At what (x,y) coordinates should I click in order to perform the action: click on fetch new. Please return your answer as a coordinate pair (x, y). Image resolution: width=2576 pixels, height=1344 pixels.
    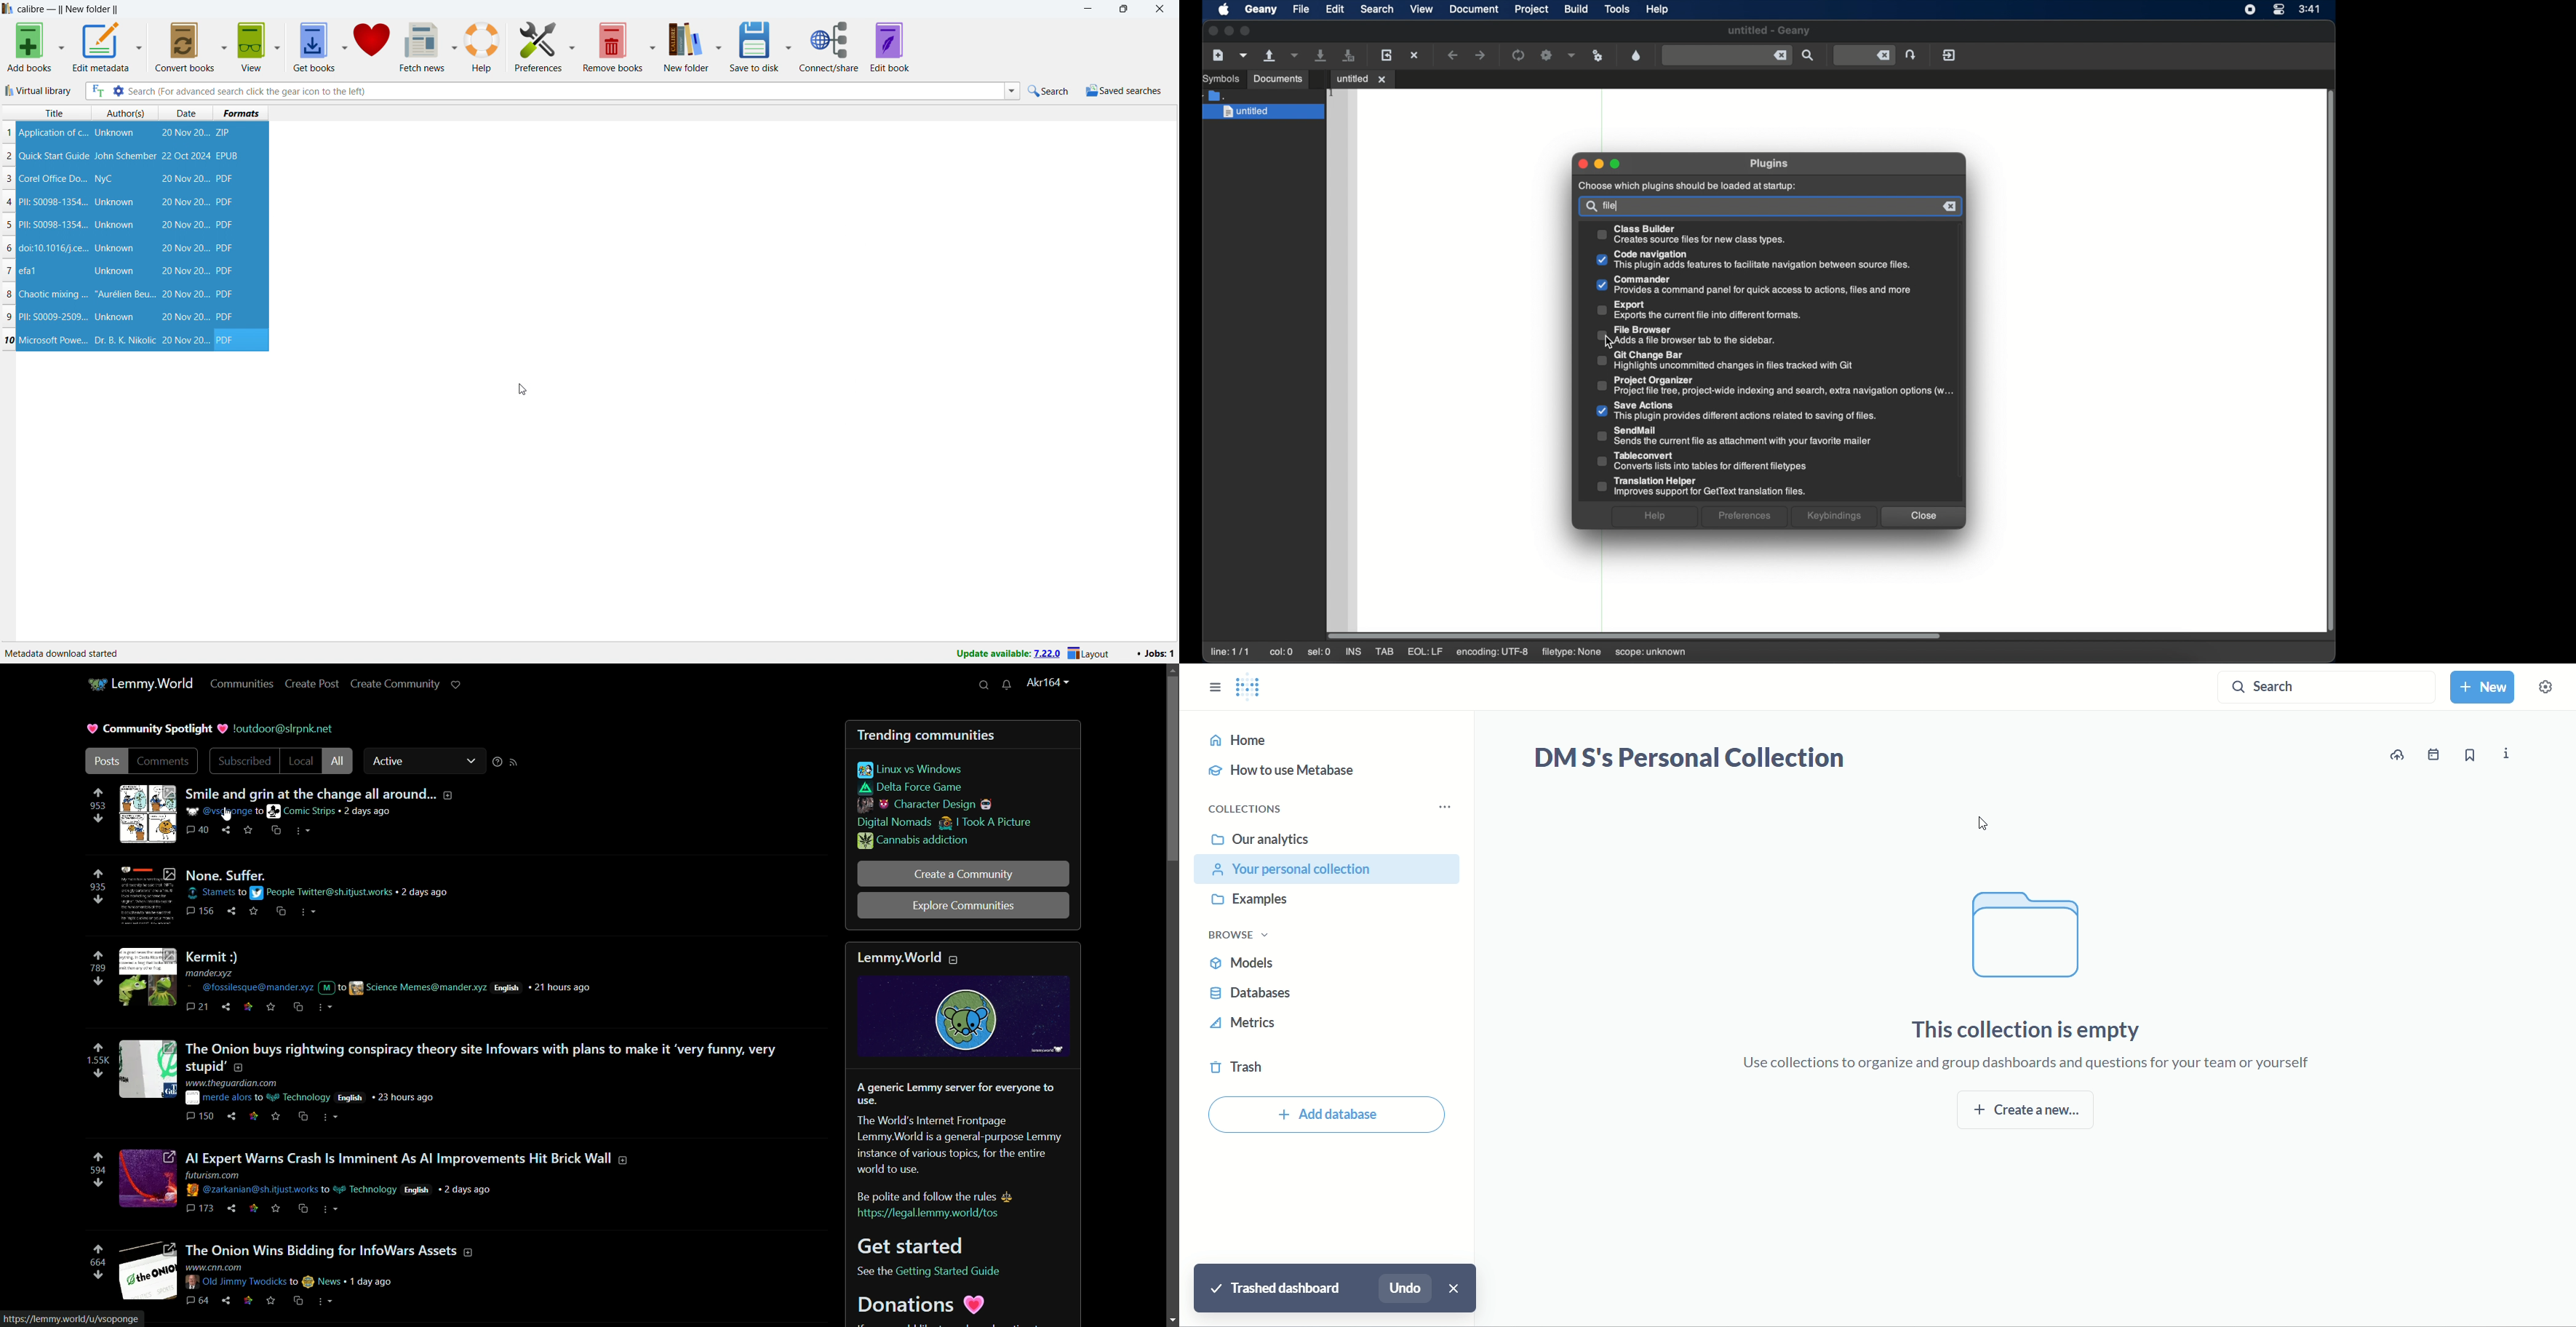
    Looking at the image, I should click on (422, 47).